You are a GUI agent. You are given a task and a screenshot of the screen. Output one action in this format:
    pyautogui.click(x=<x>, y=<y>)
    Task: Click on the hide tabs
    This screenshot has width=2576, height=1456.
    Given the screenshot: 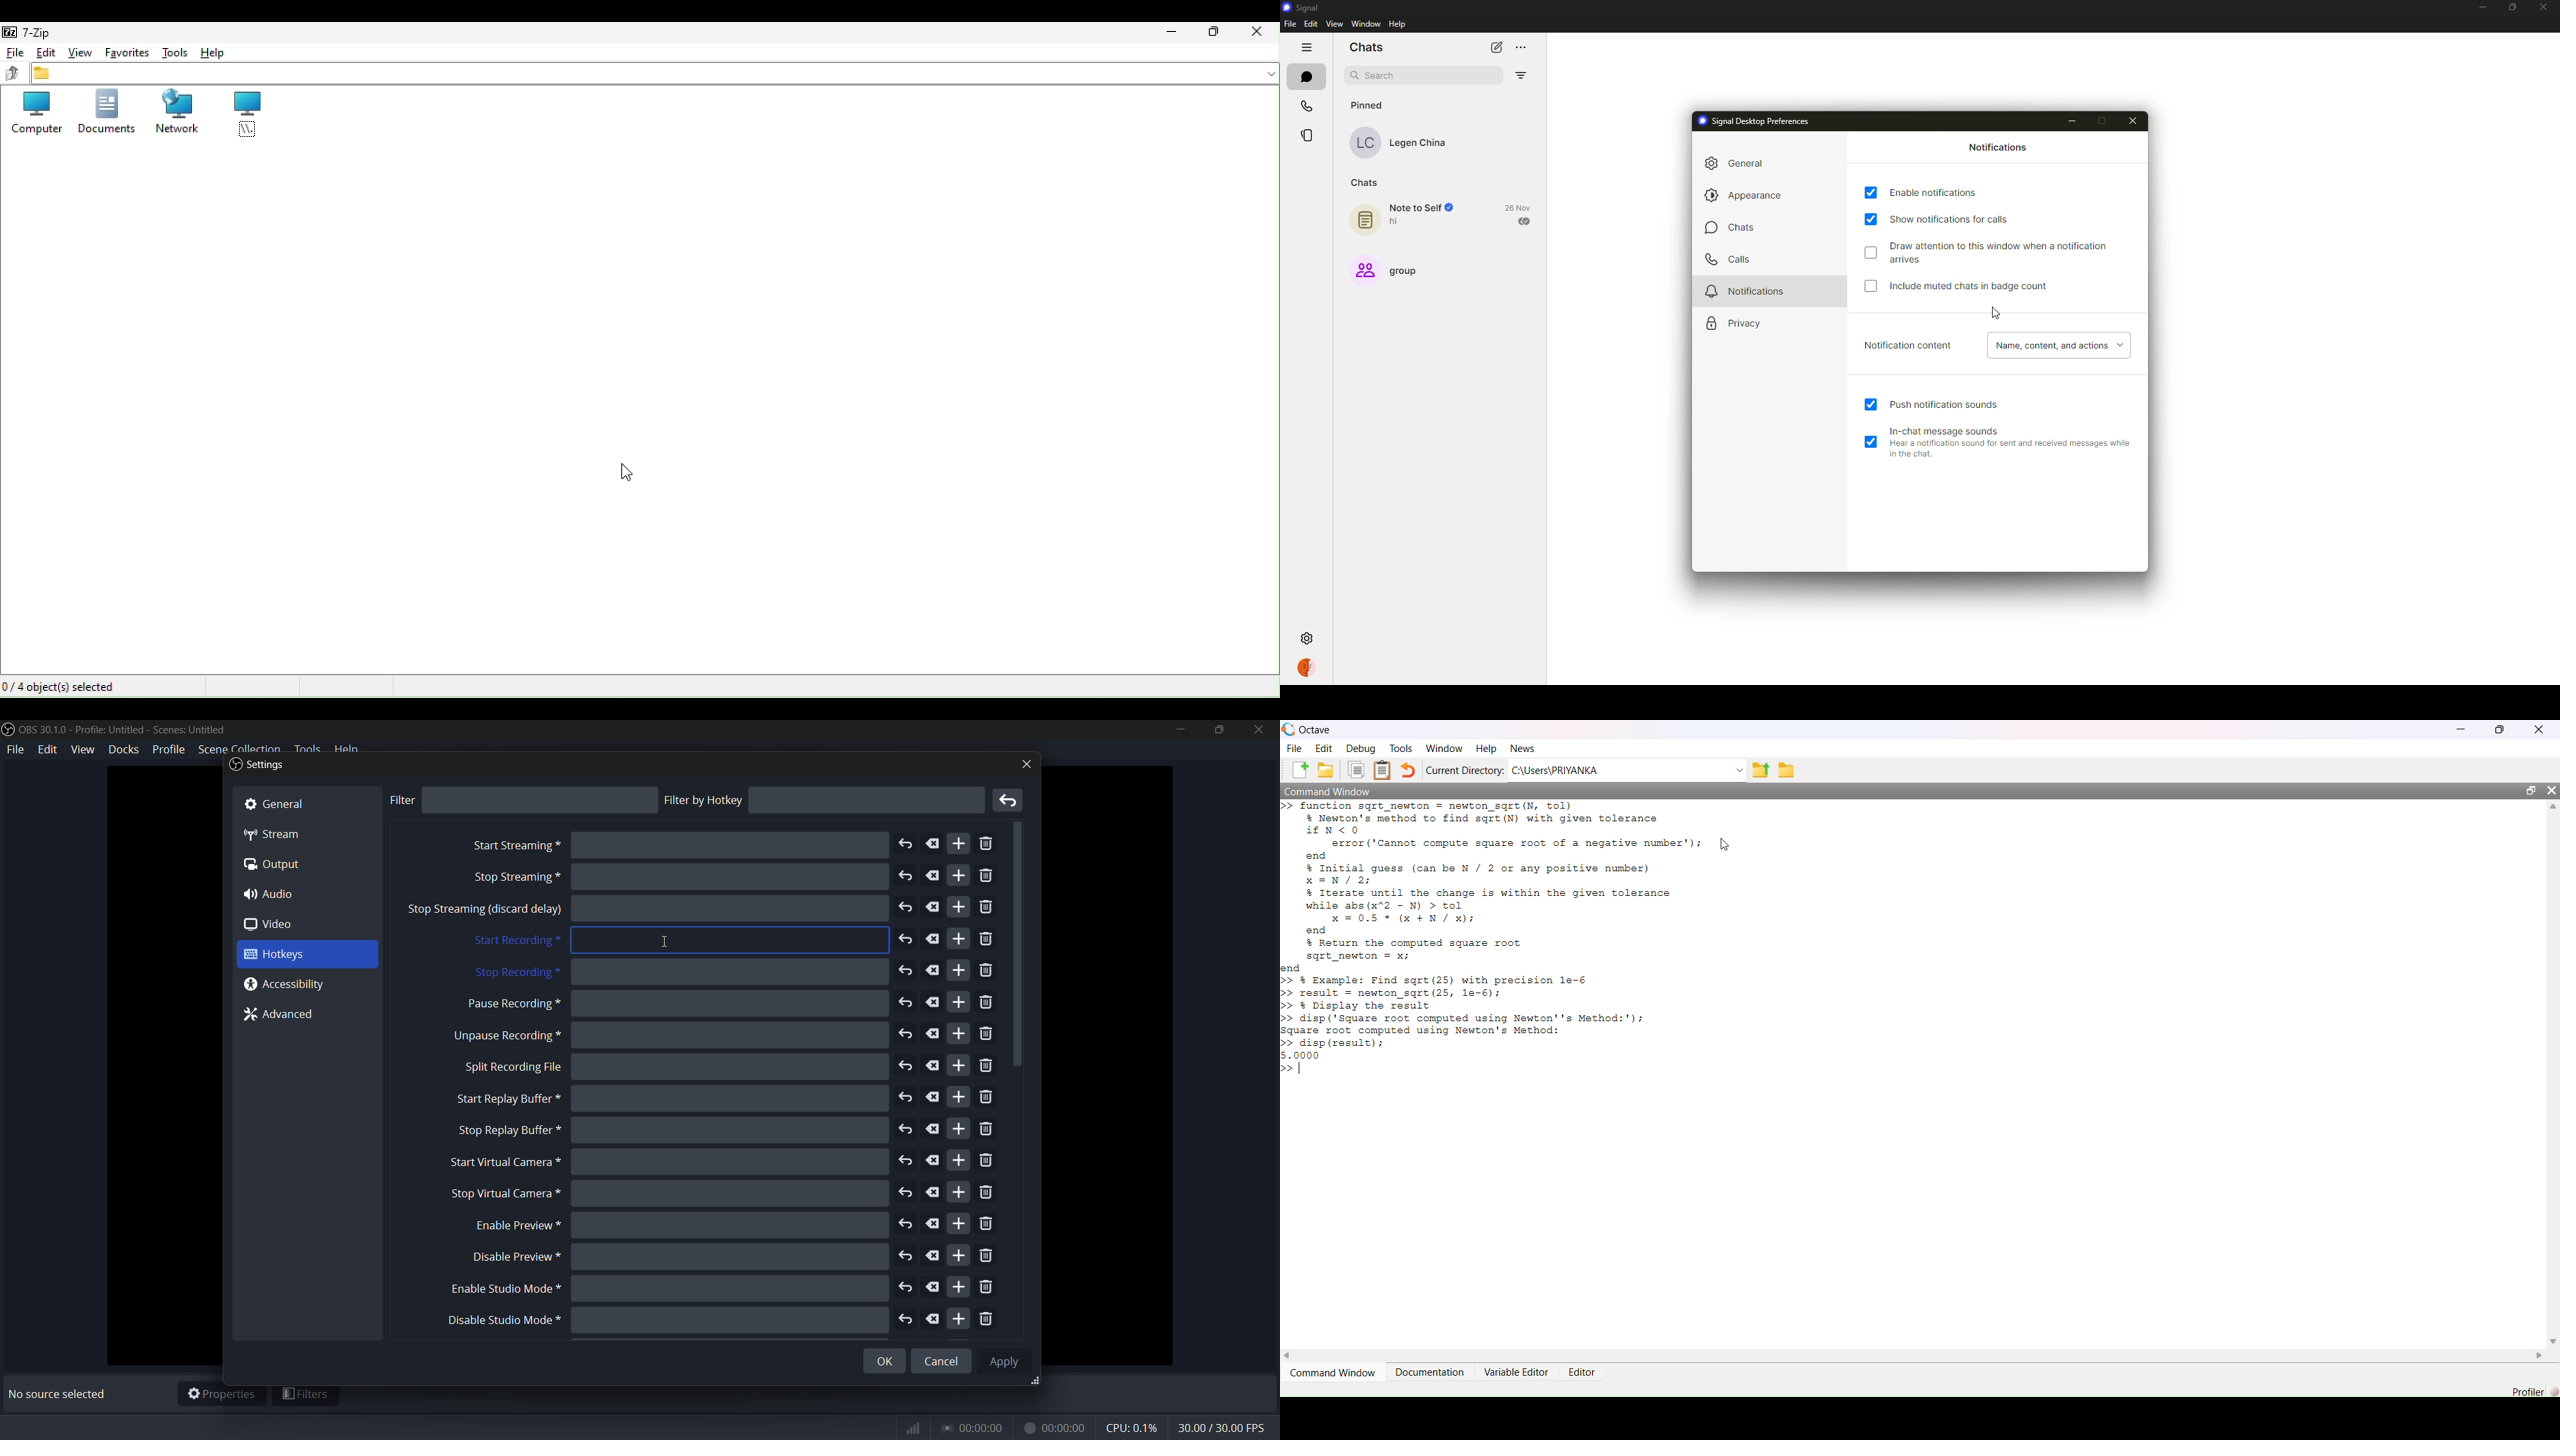 What is the action you would take?
    pyautogui.click(x=1306, y=47)
    